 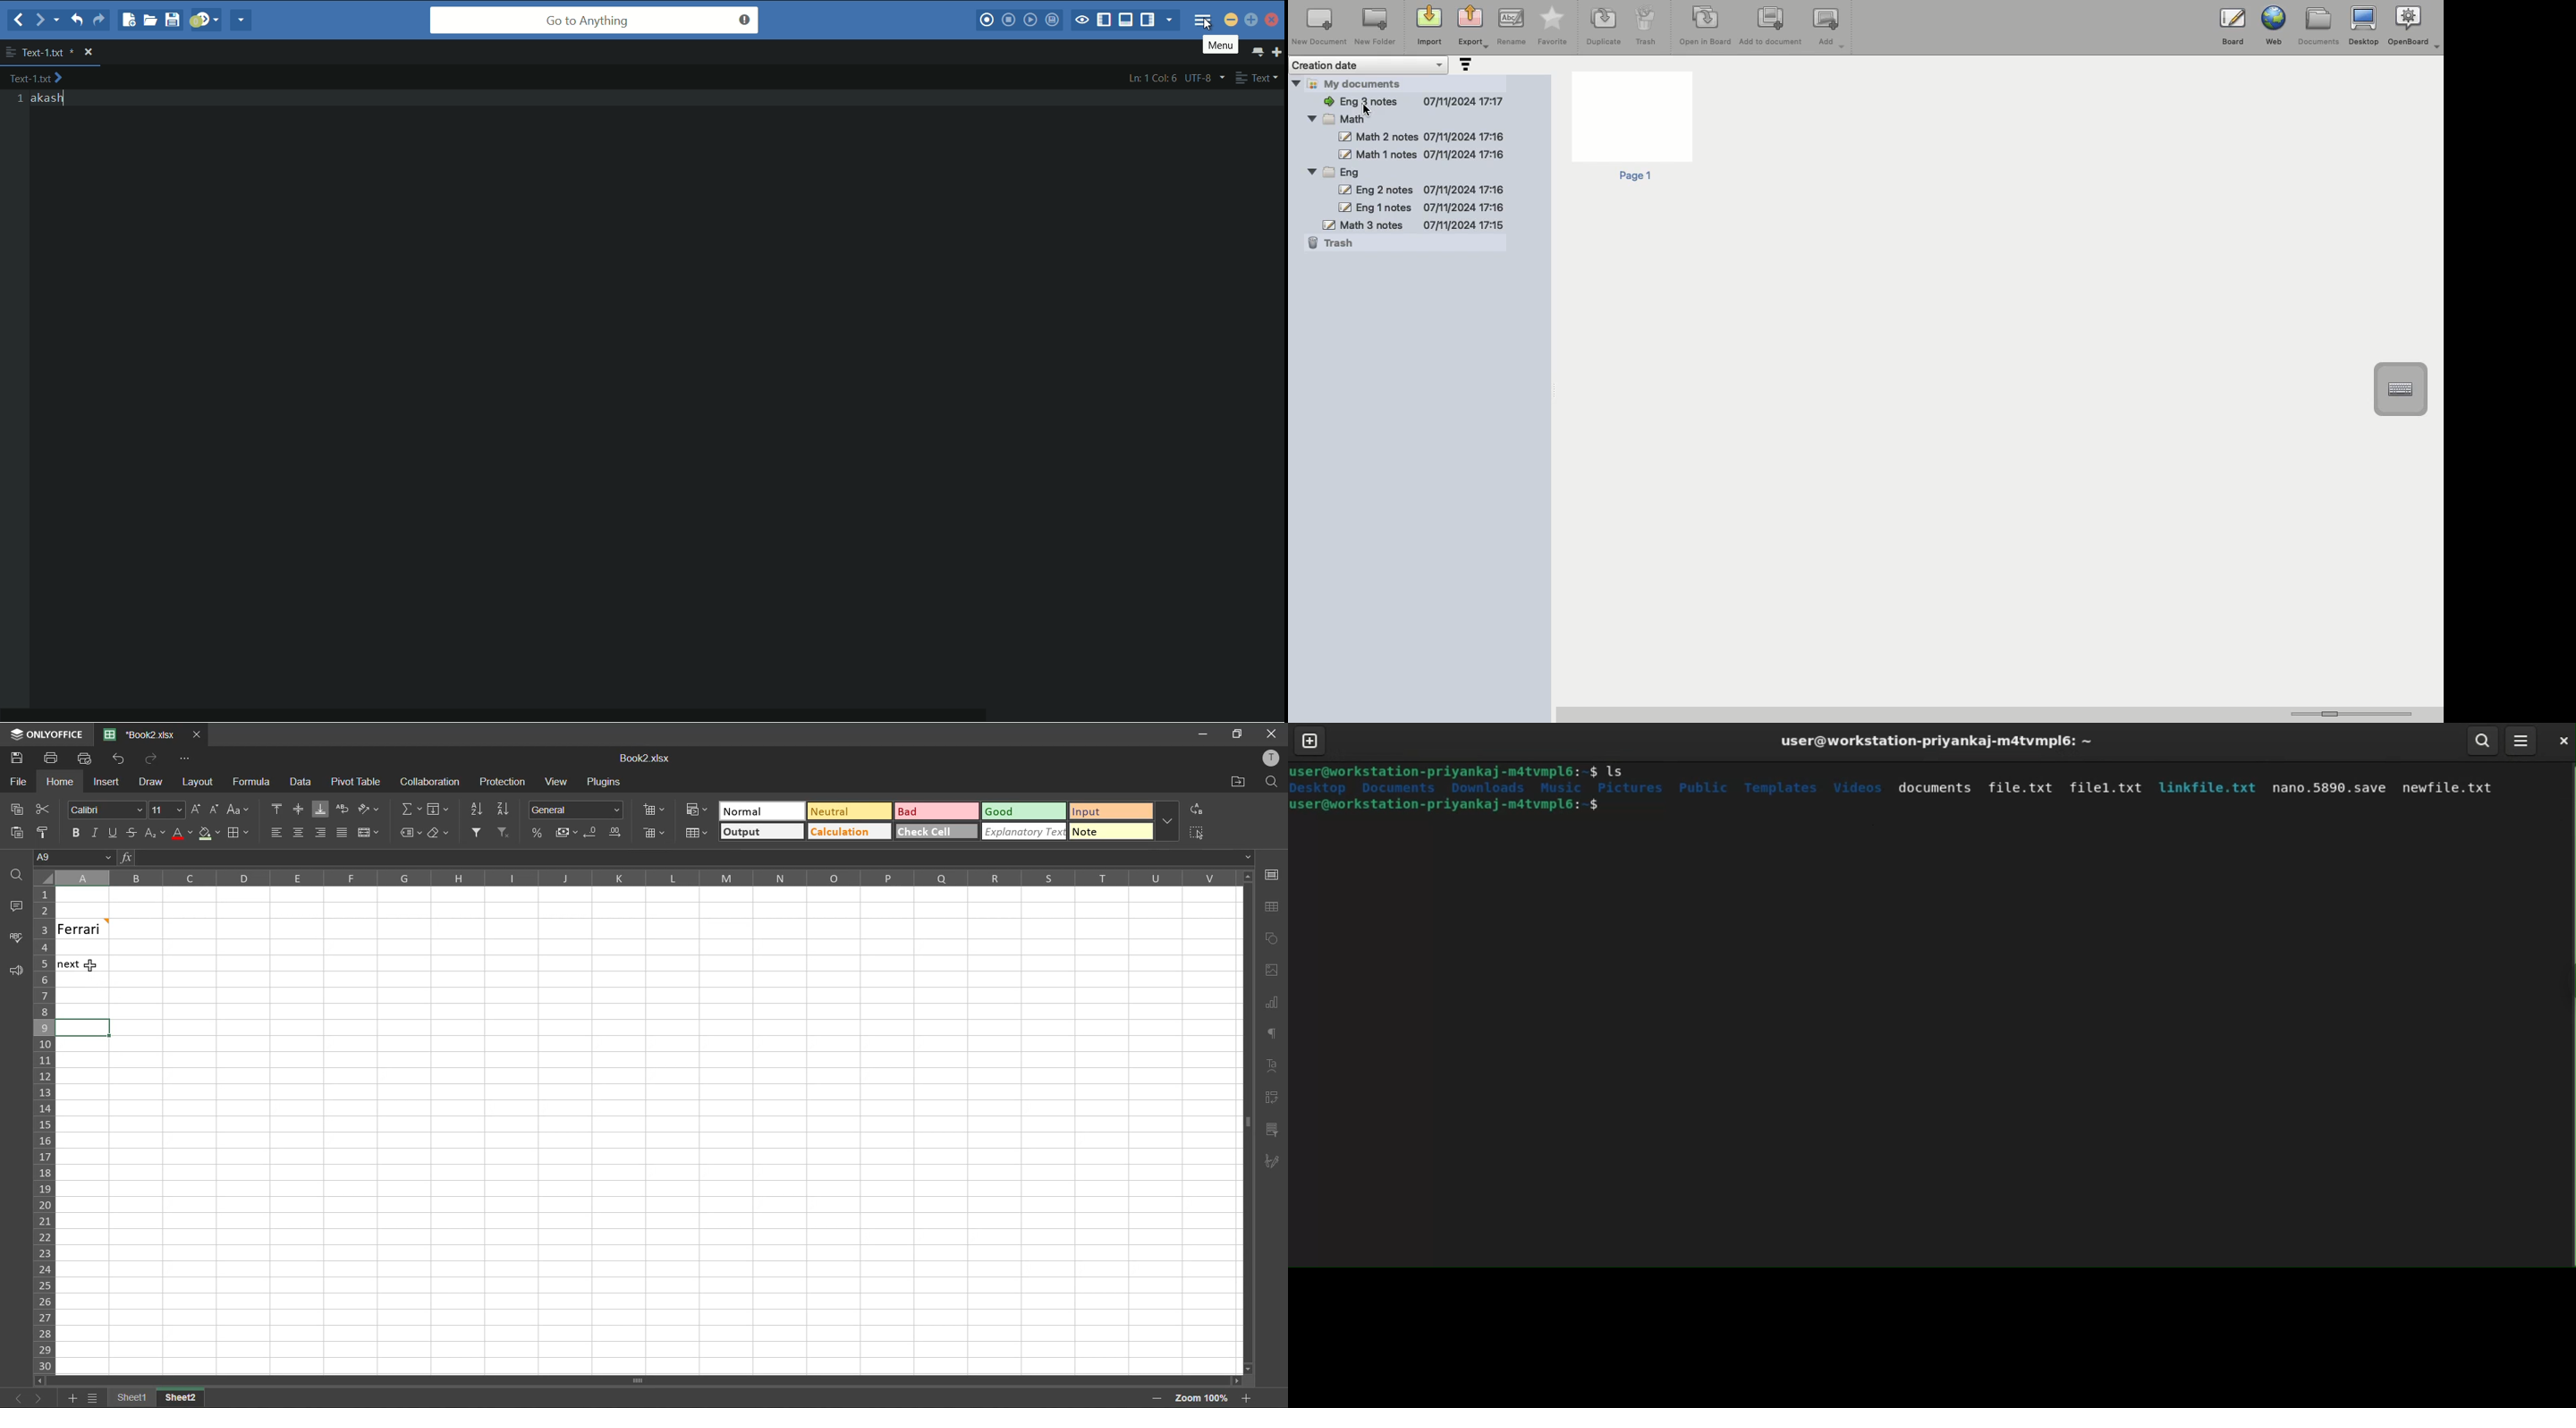 What do you see at coordinates (632, 877) in the screenshot?
I see `column names` at bounding box center [632, 877].